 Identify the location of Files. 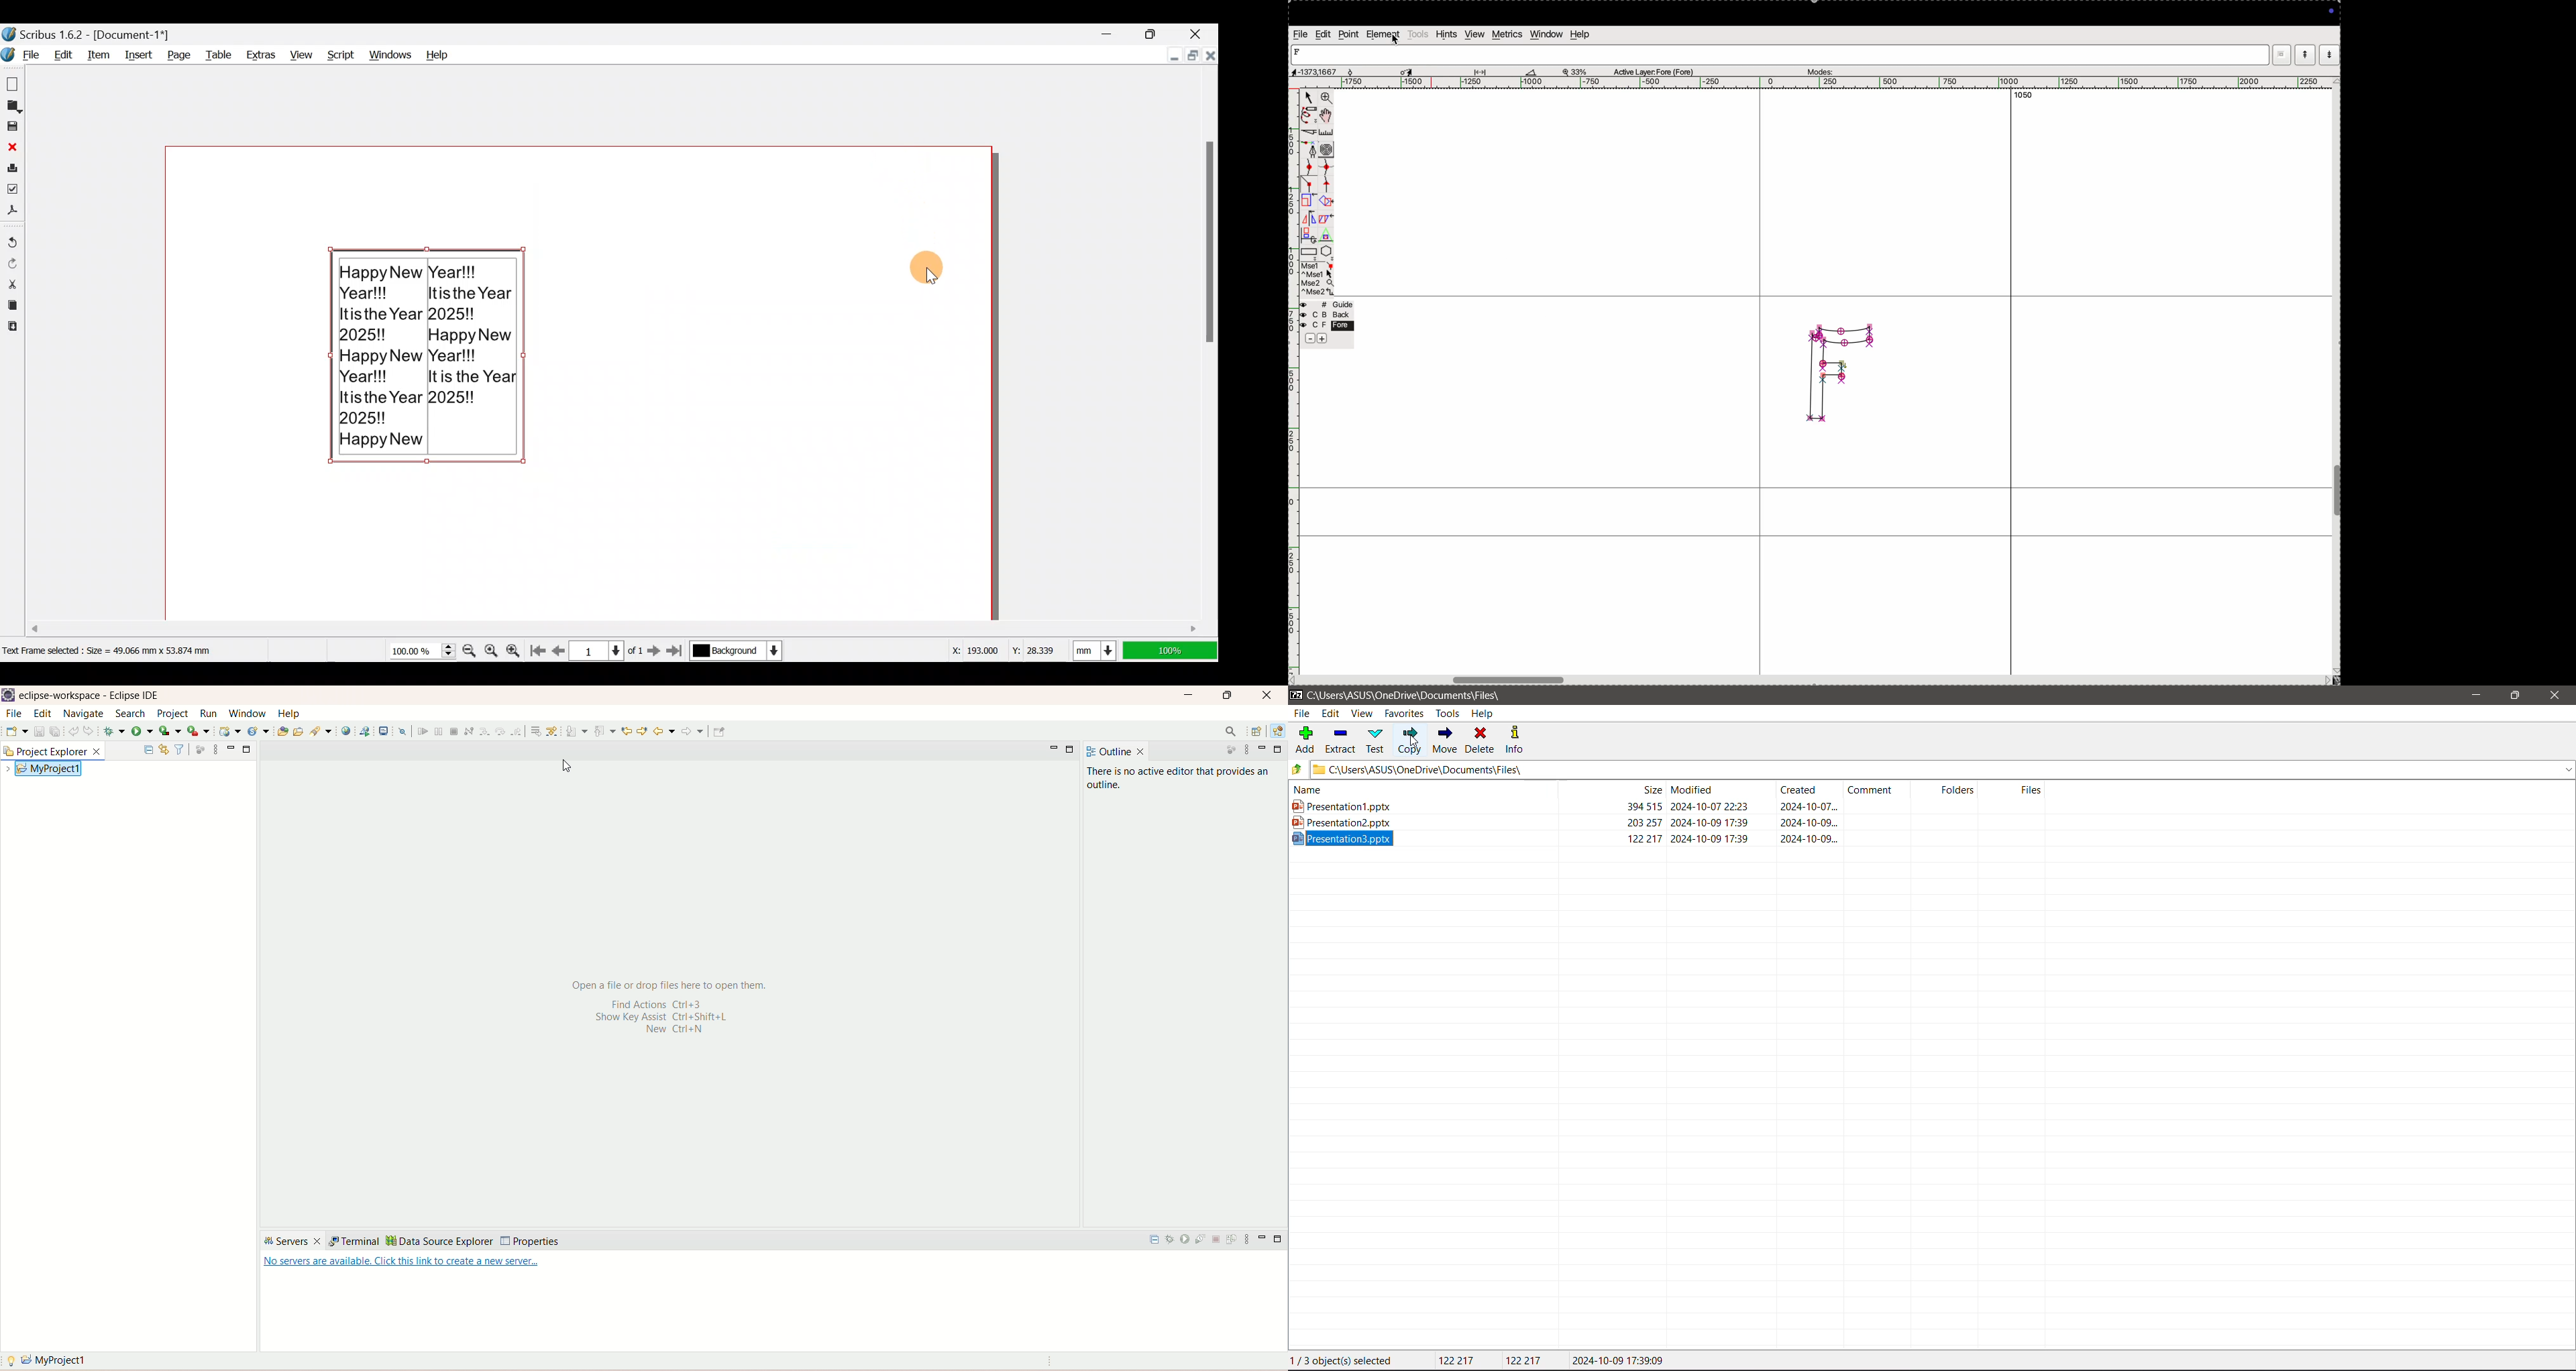
(2017, 790).